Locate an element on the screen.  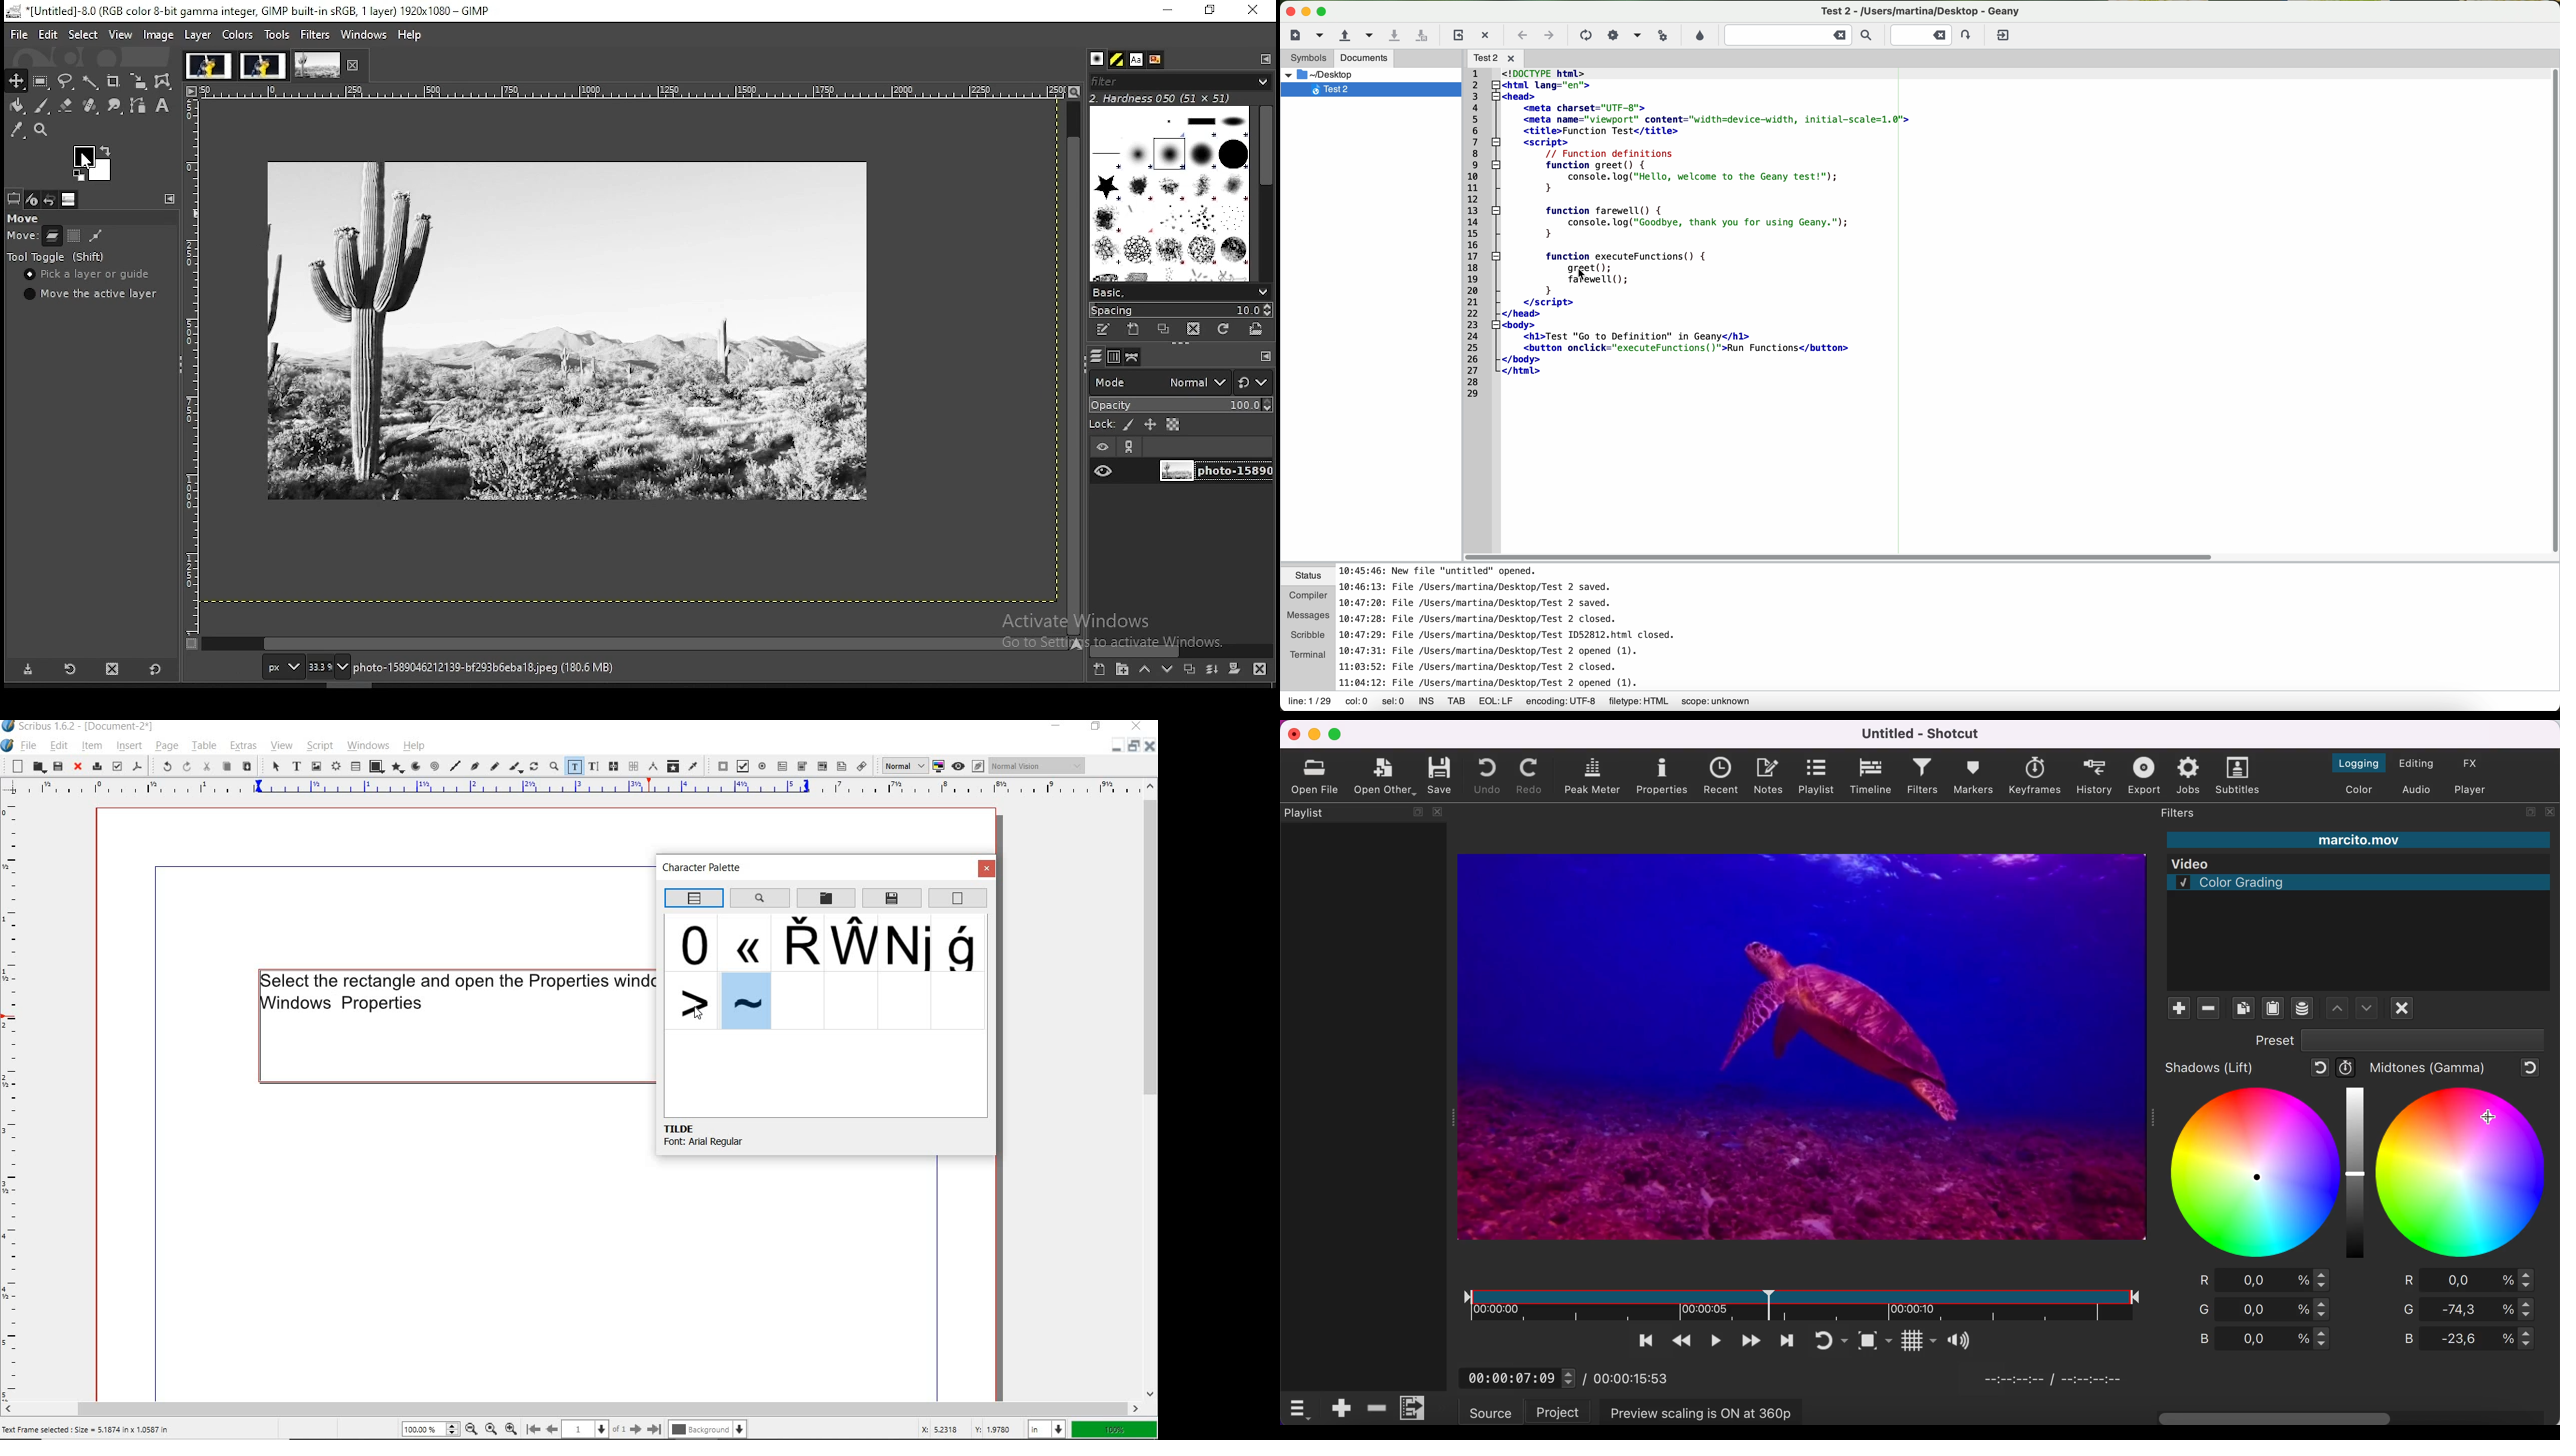
switch to the color layout is located at coordinates (2359, 792).